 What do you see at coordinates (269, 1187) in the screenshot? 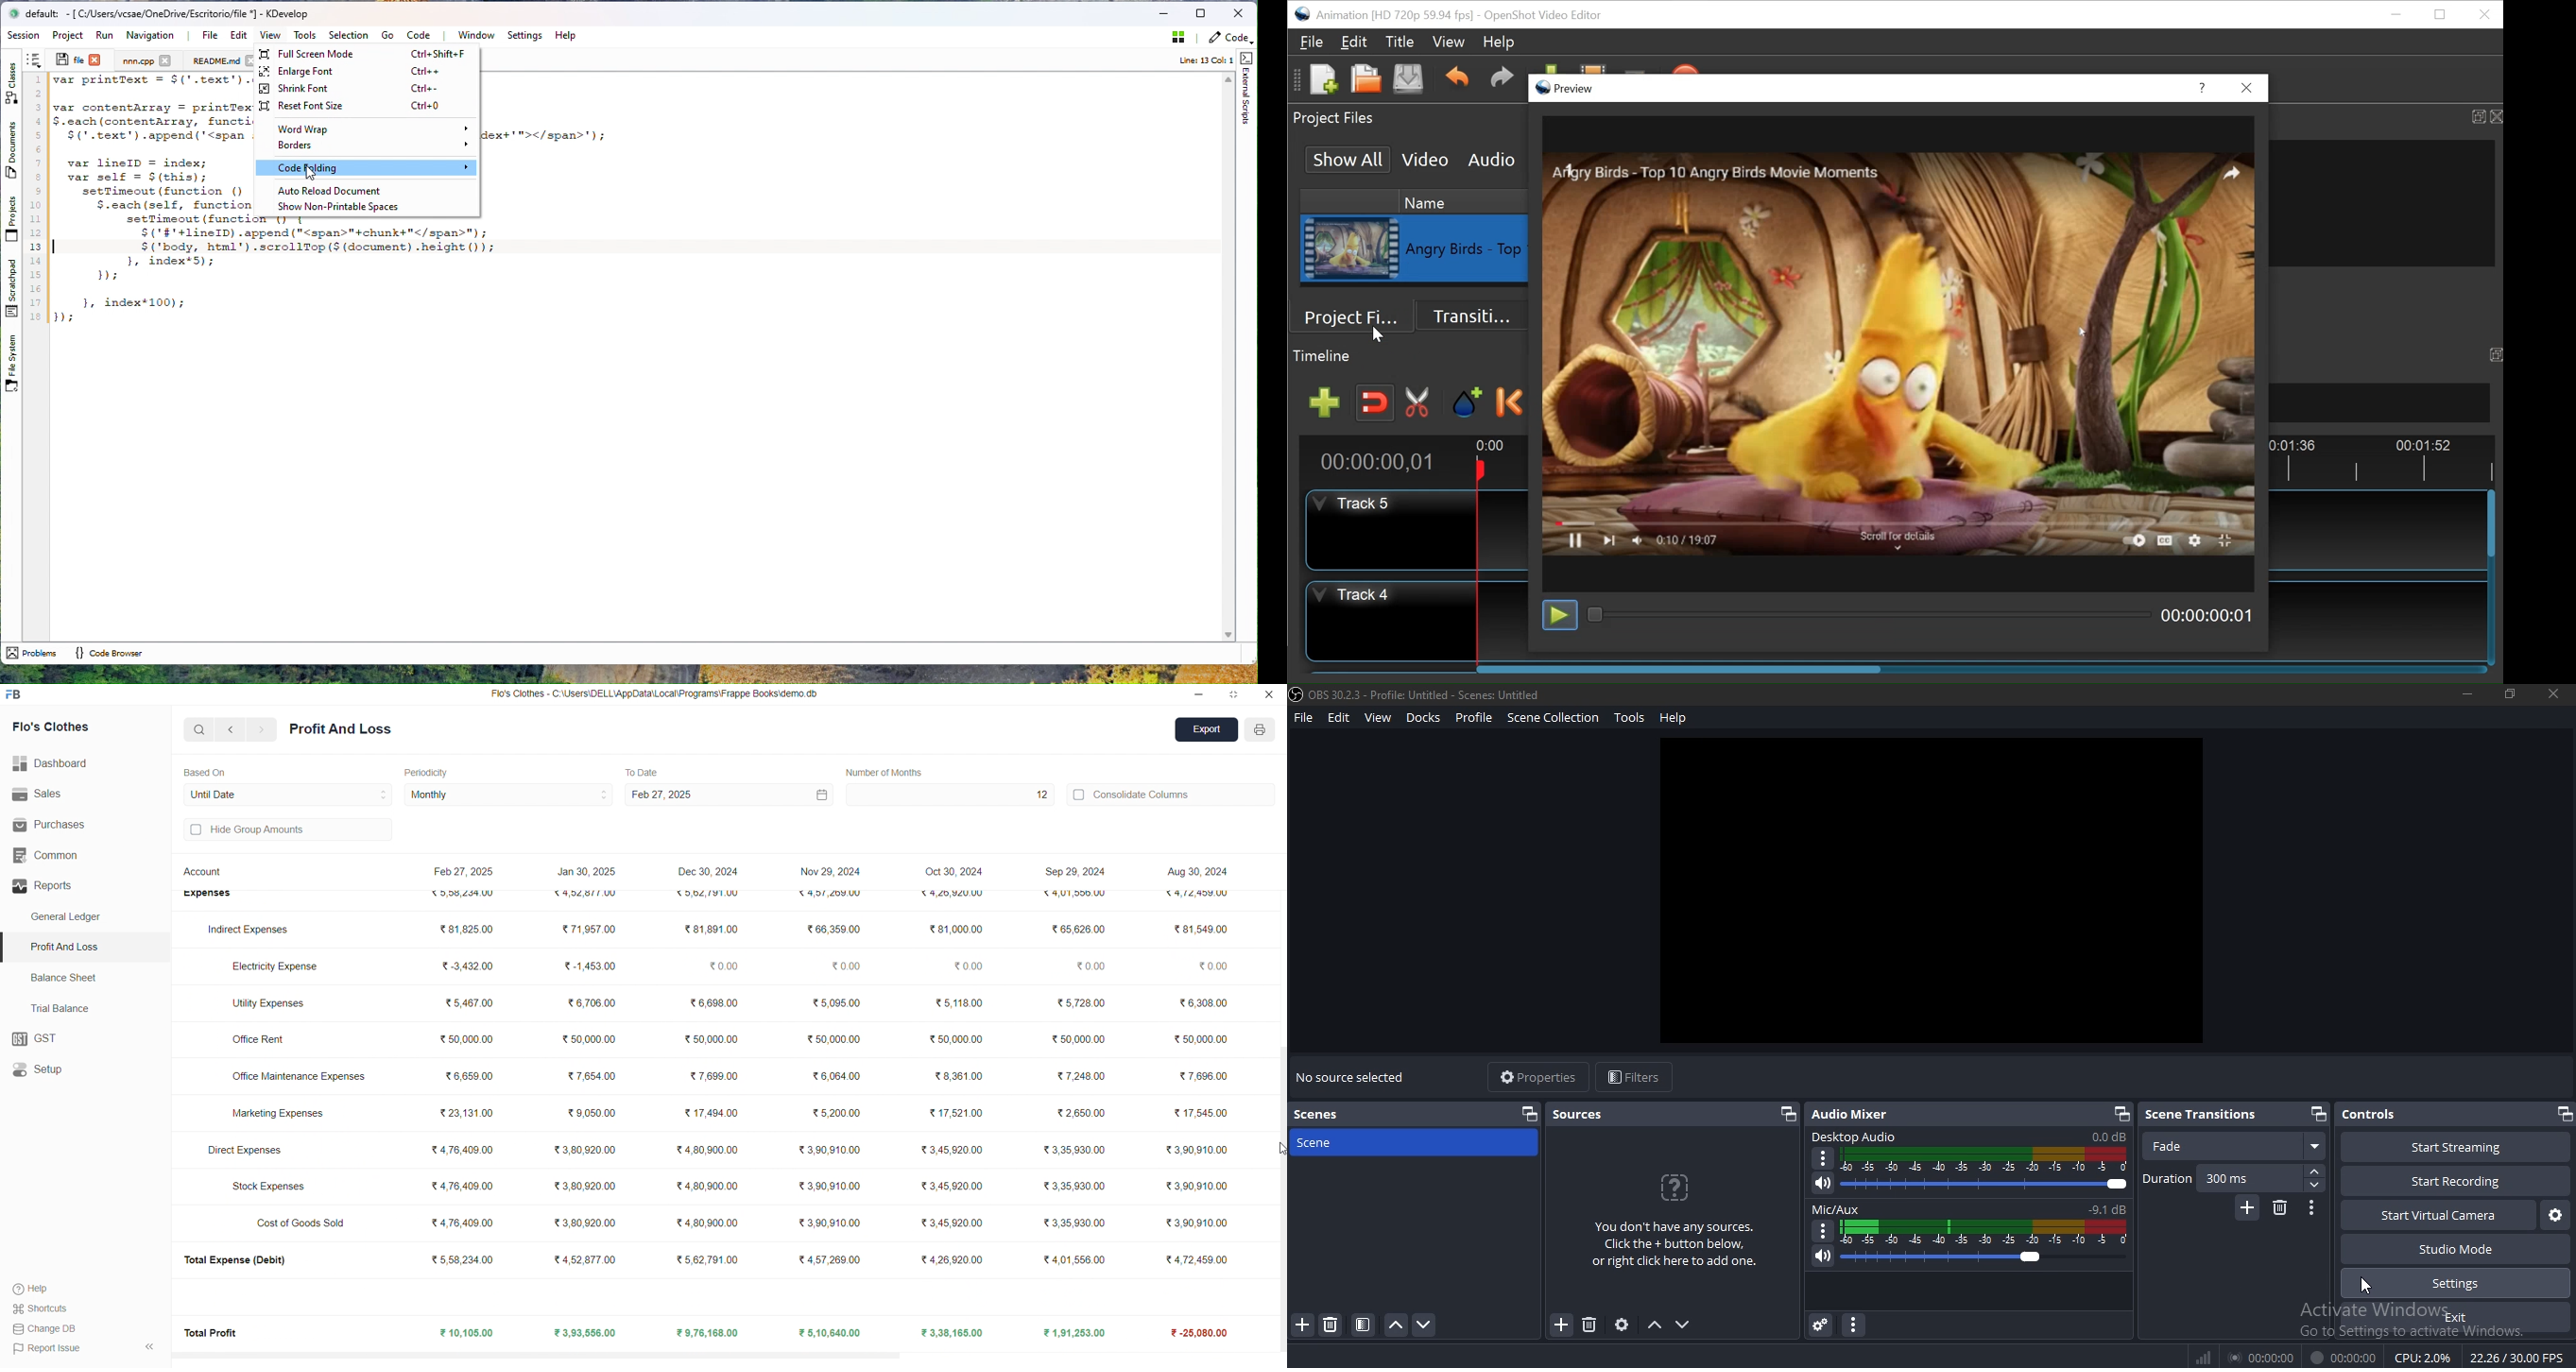
I see `Stock Expenses` at bounding box center [269, 1187].